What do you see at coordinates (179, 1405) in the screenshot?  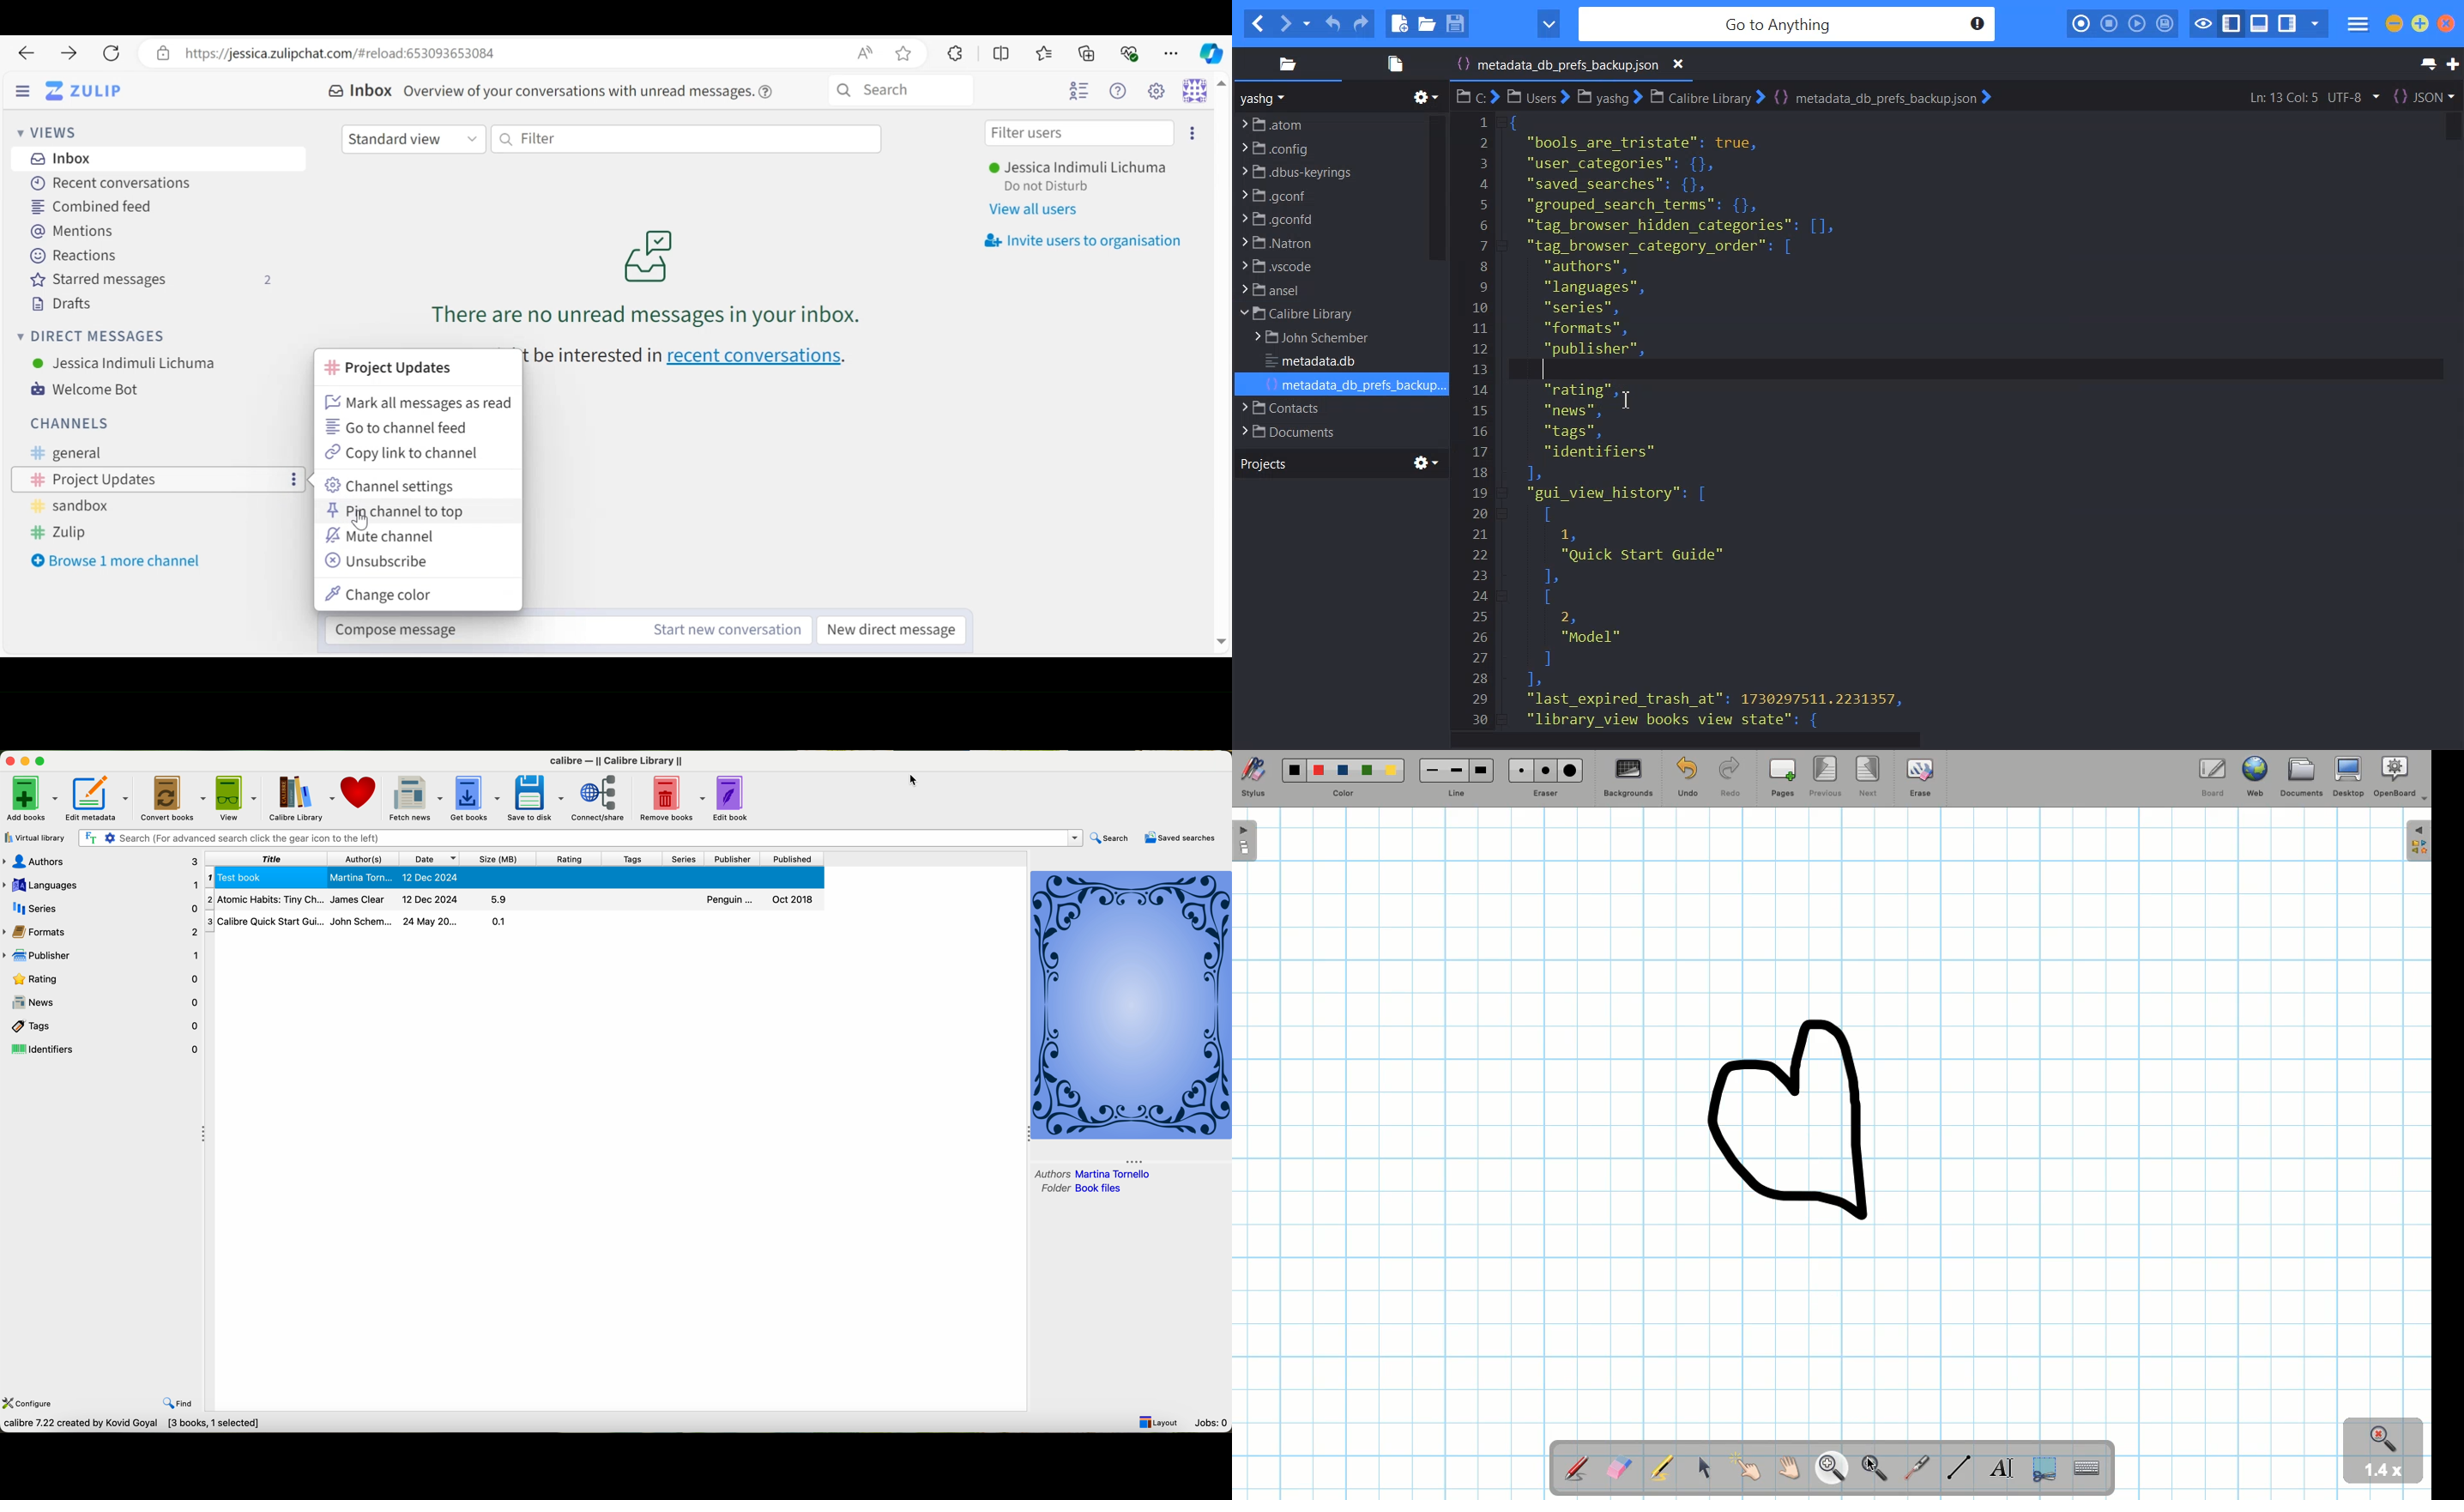 I see `find` at bounding box center [179, 1405].